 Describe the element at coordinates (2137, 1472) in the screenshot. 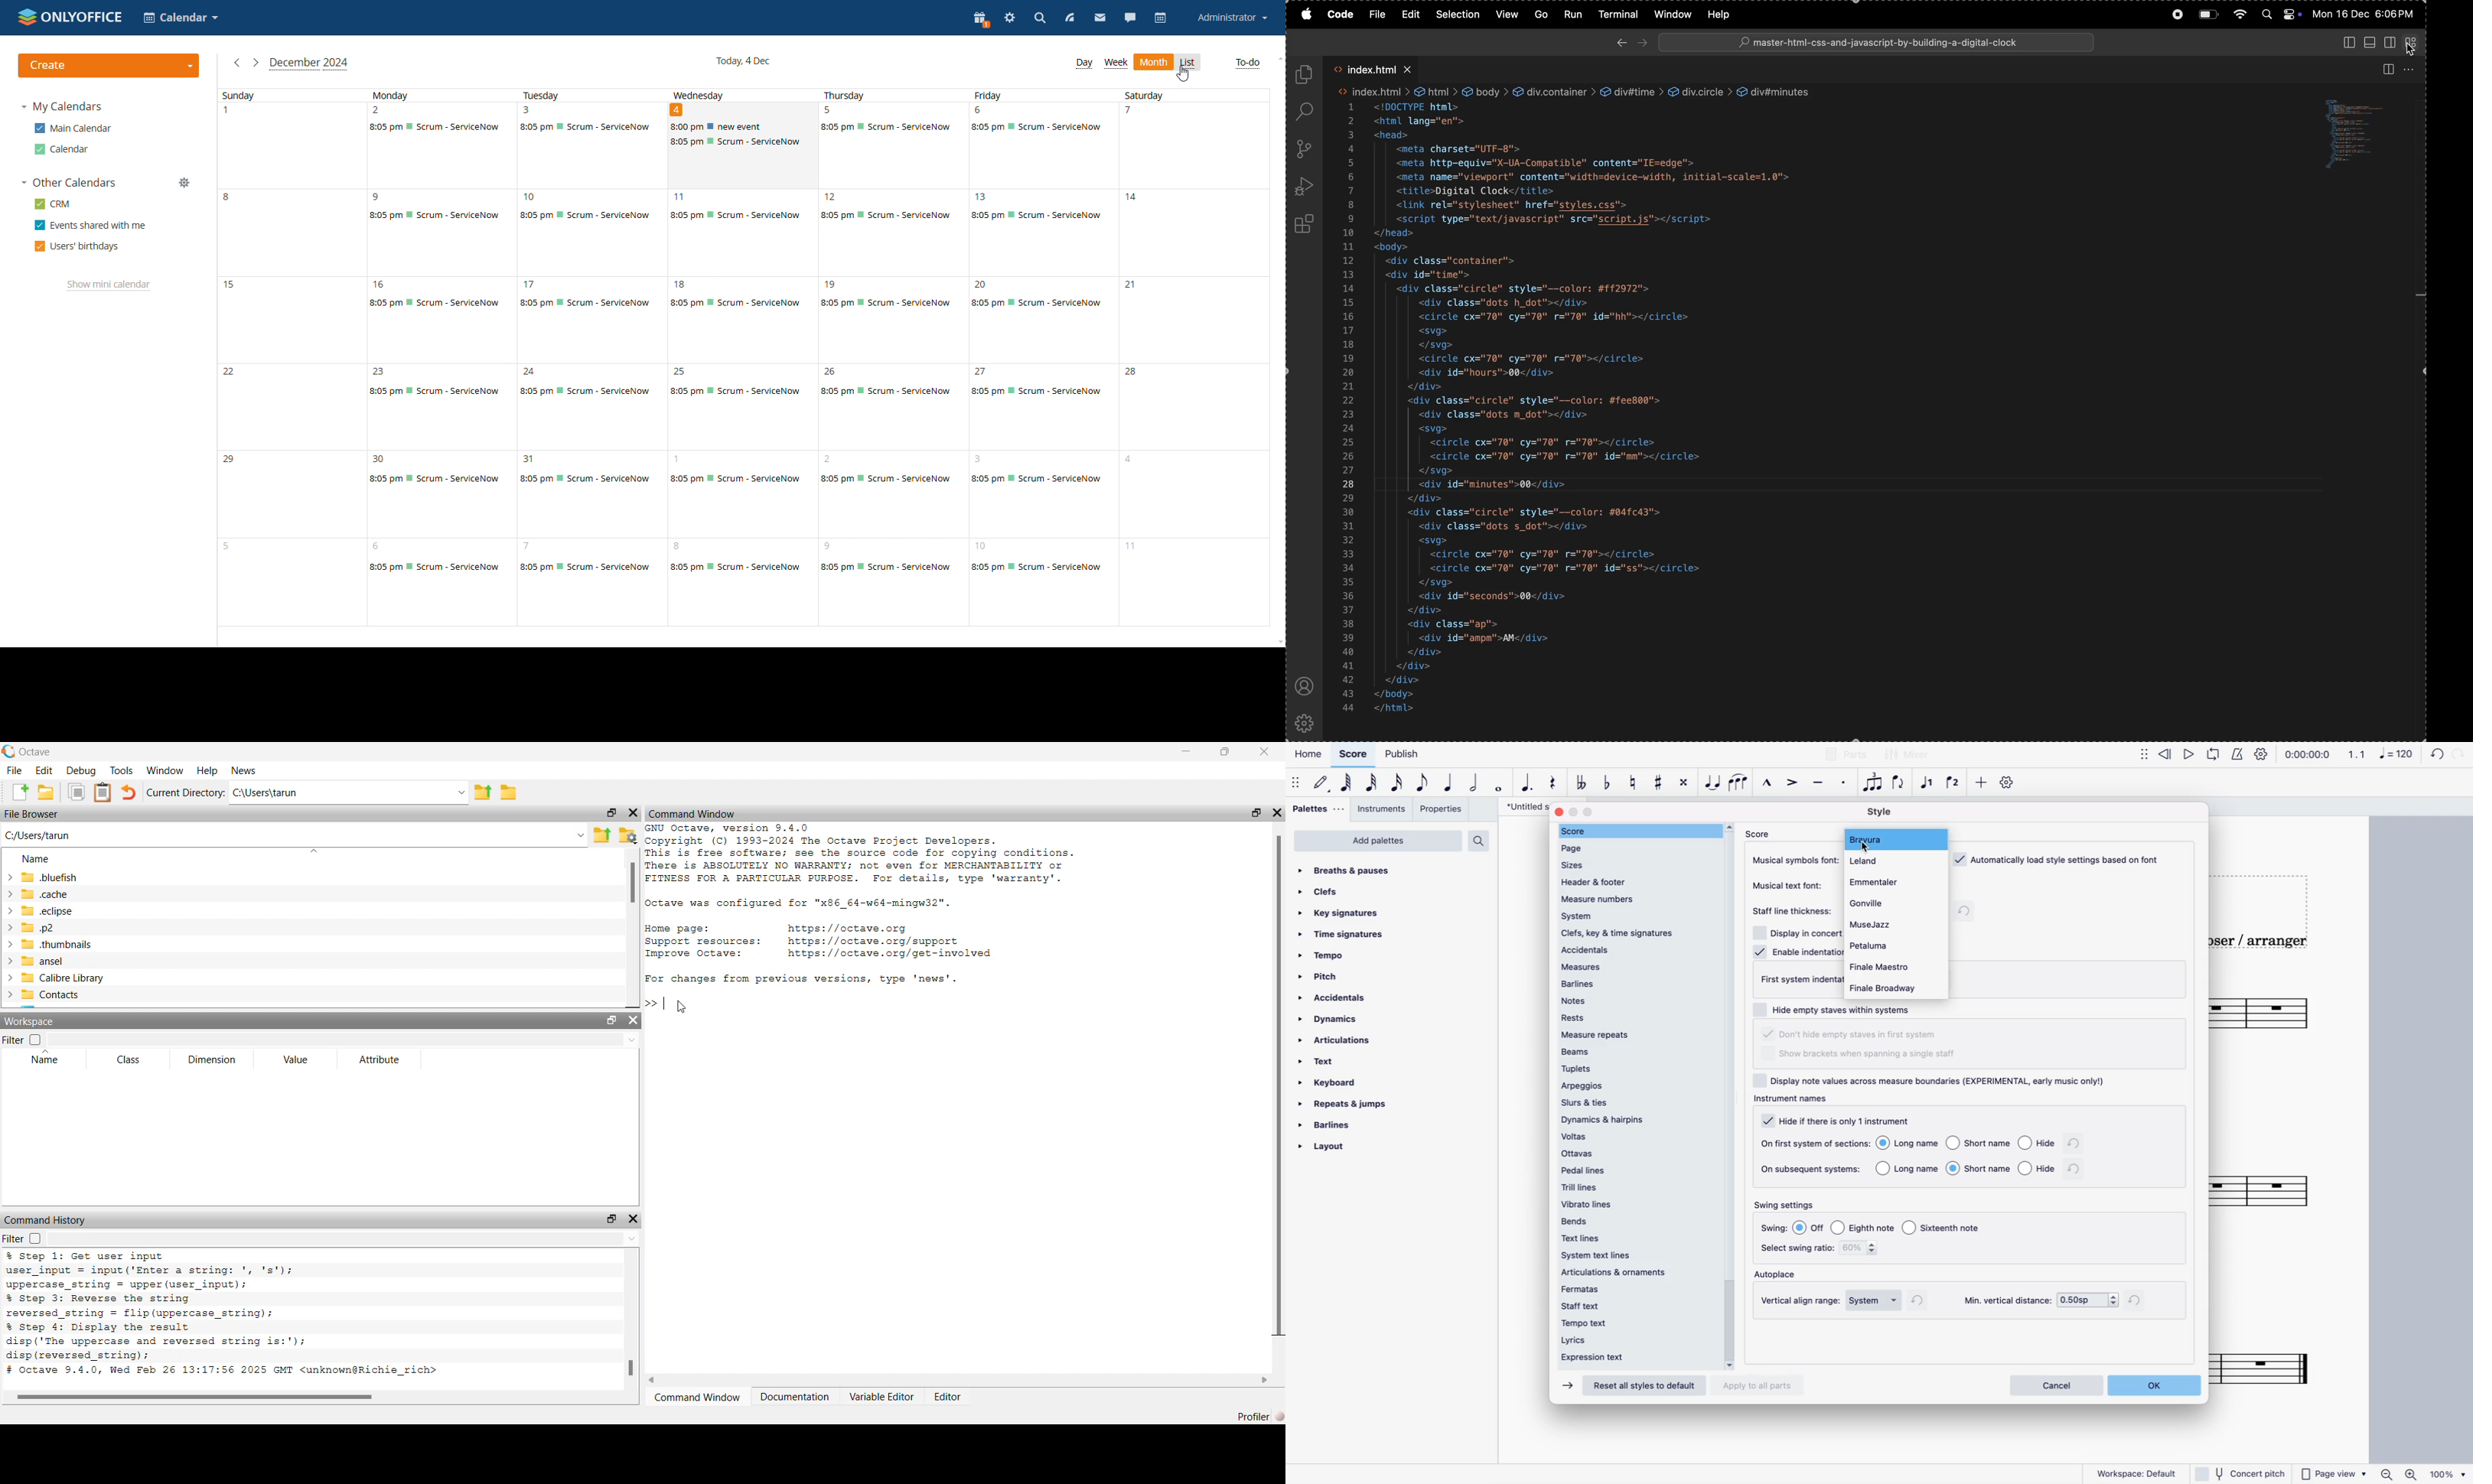

I see `Workspace: Default` at that location.